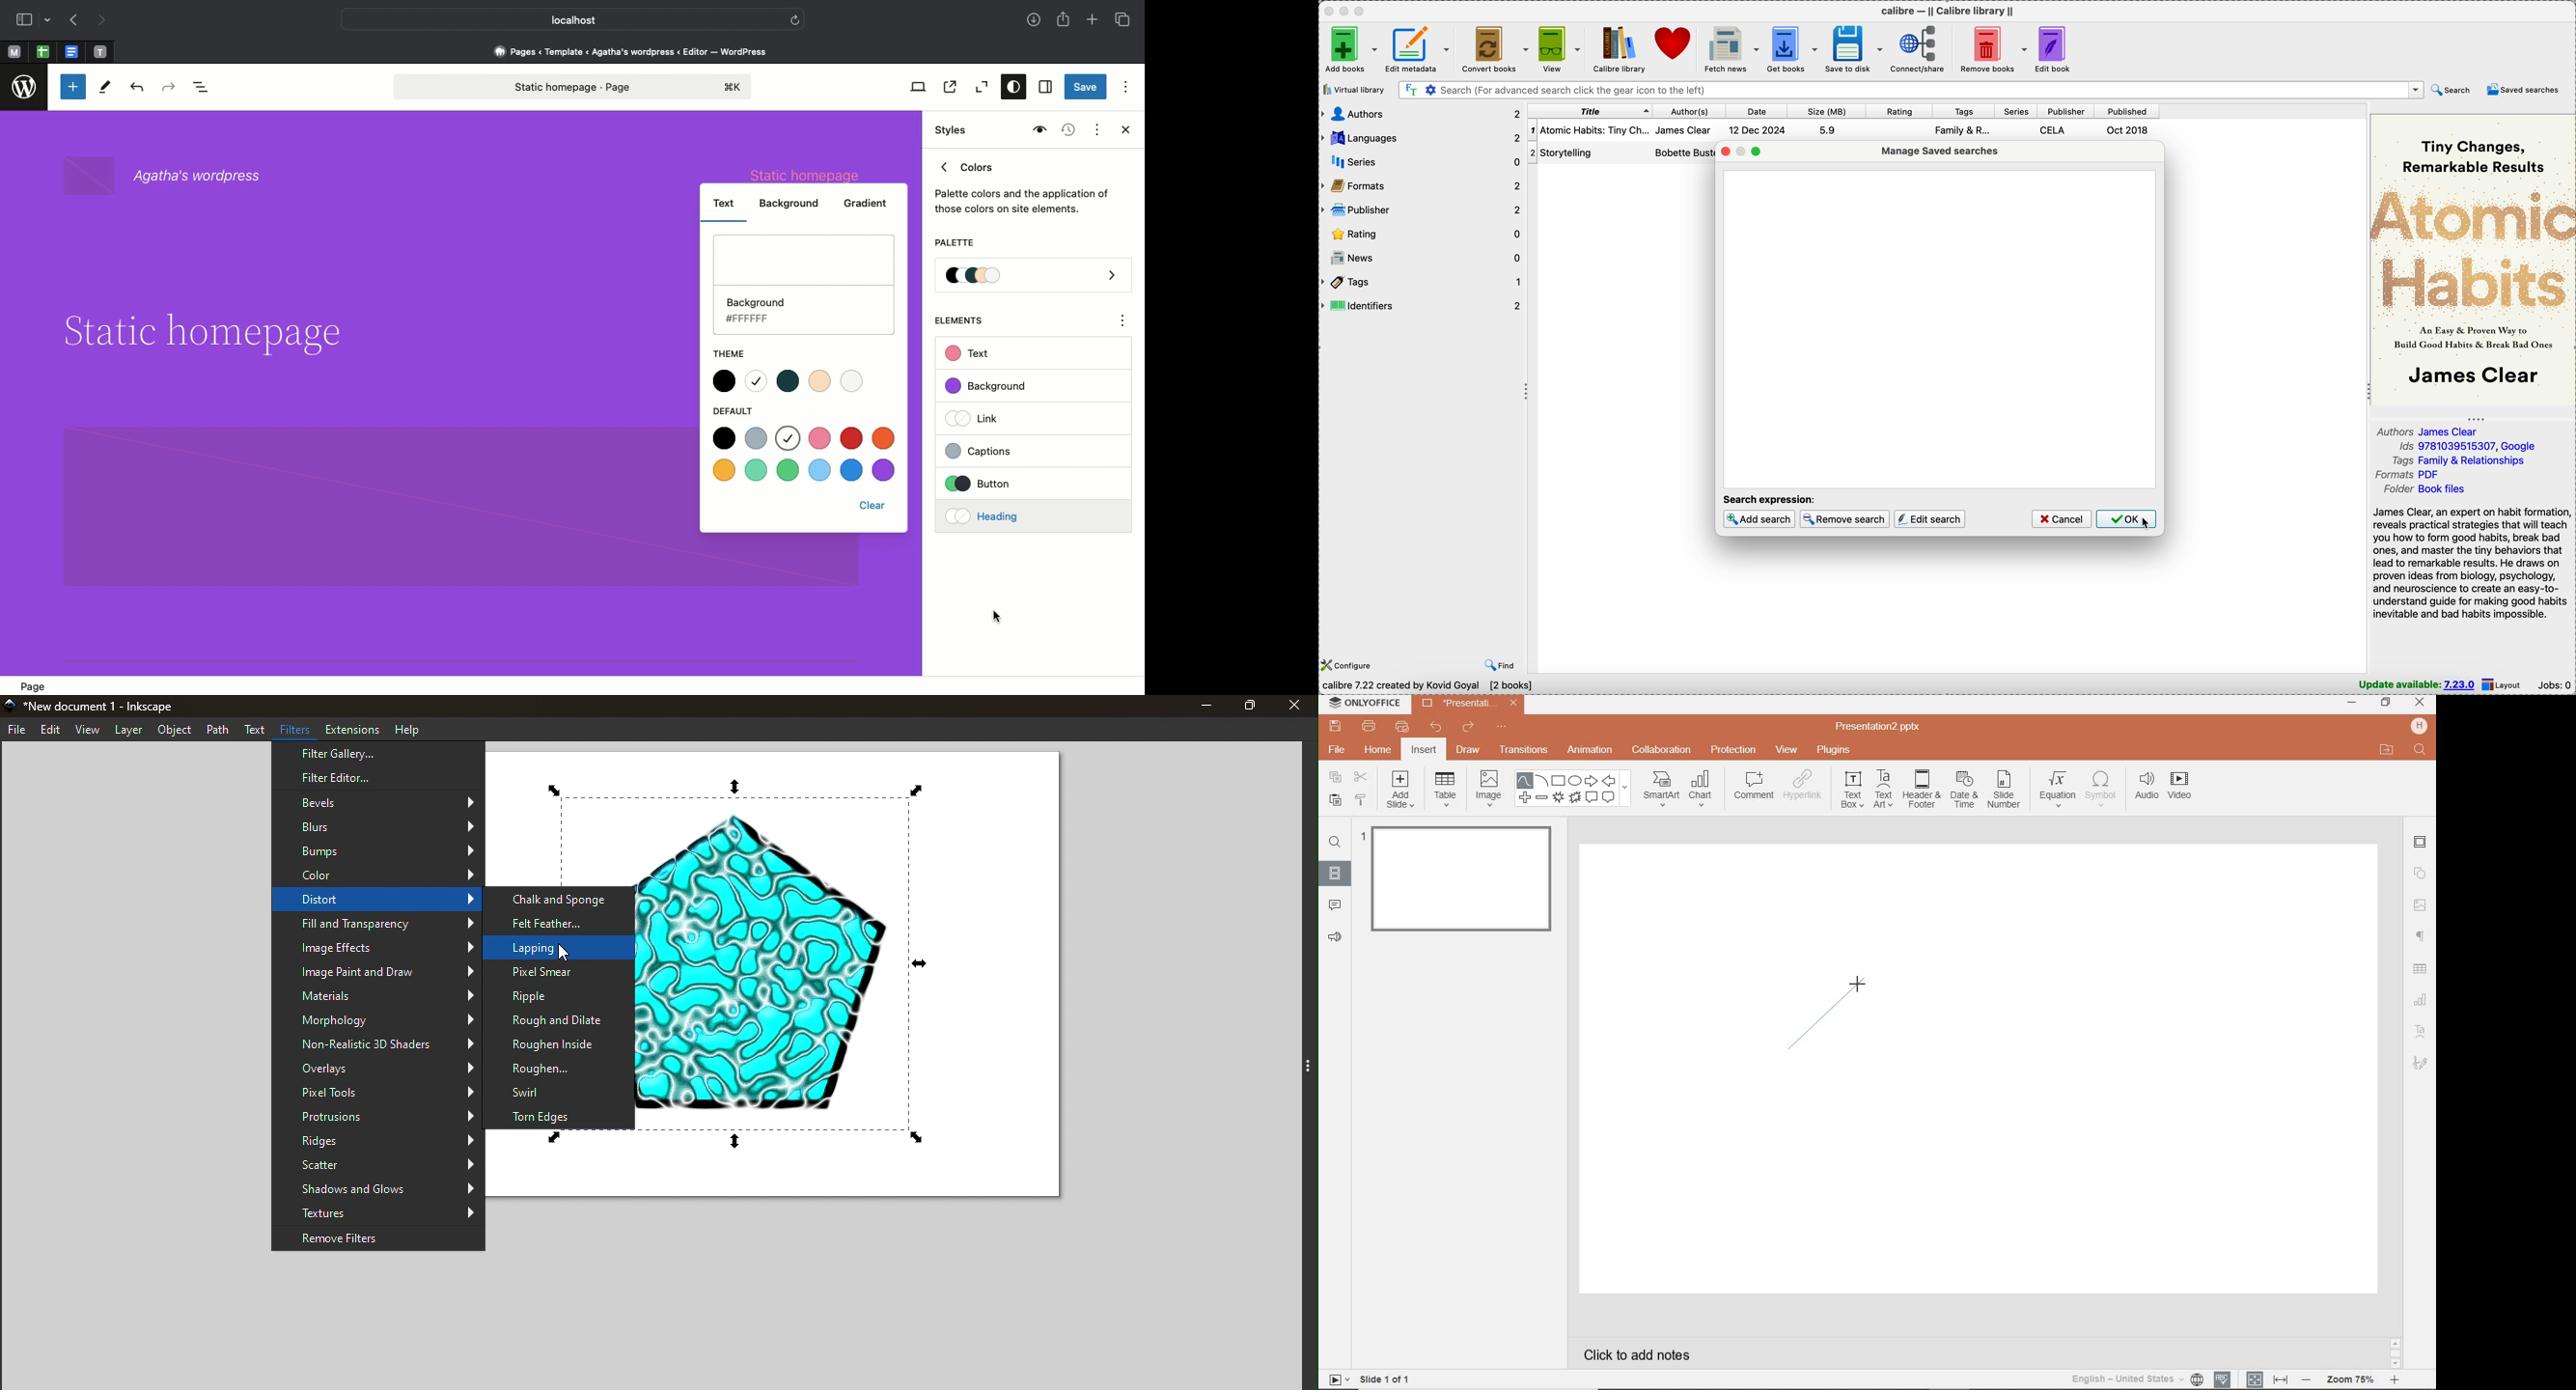 This screenshot has height=1400, width=2576. What do you see at coordinates (1337, 842) in the screenshot?
I see `FIND` at bounding box center [1337, 842].